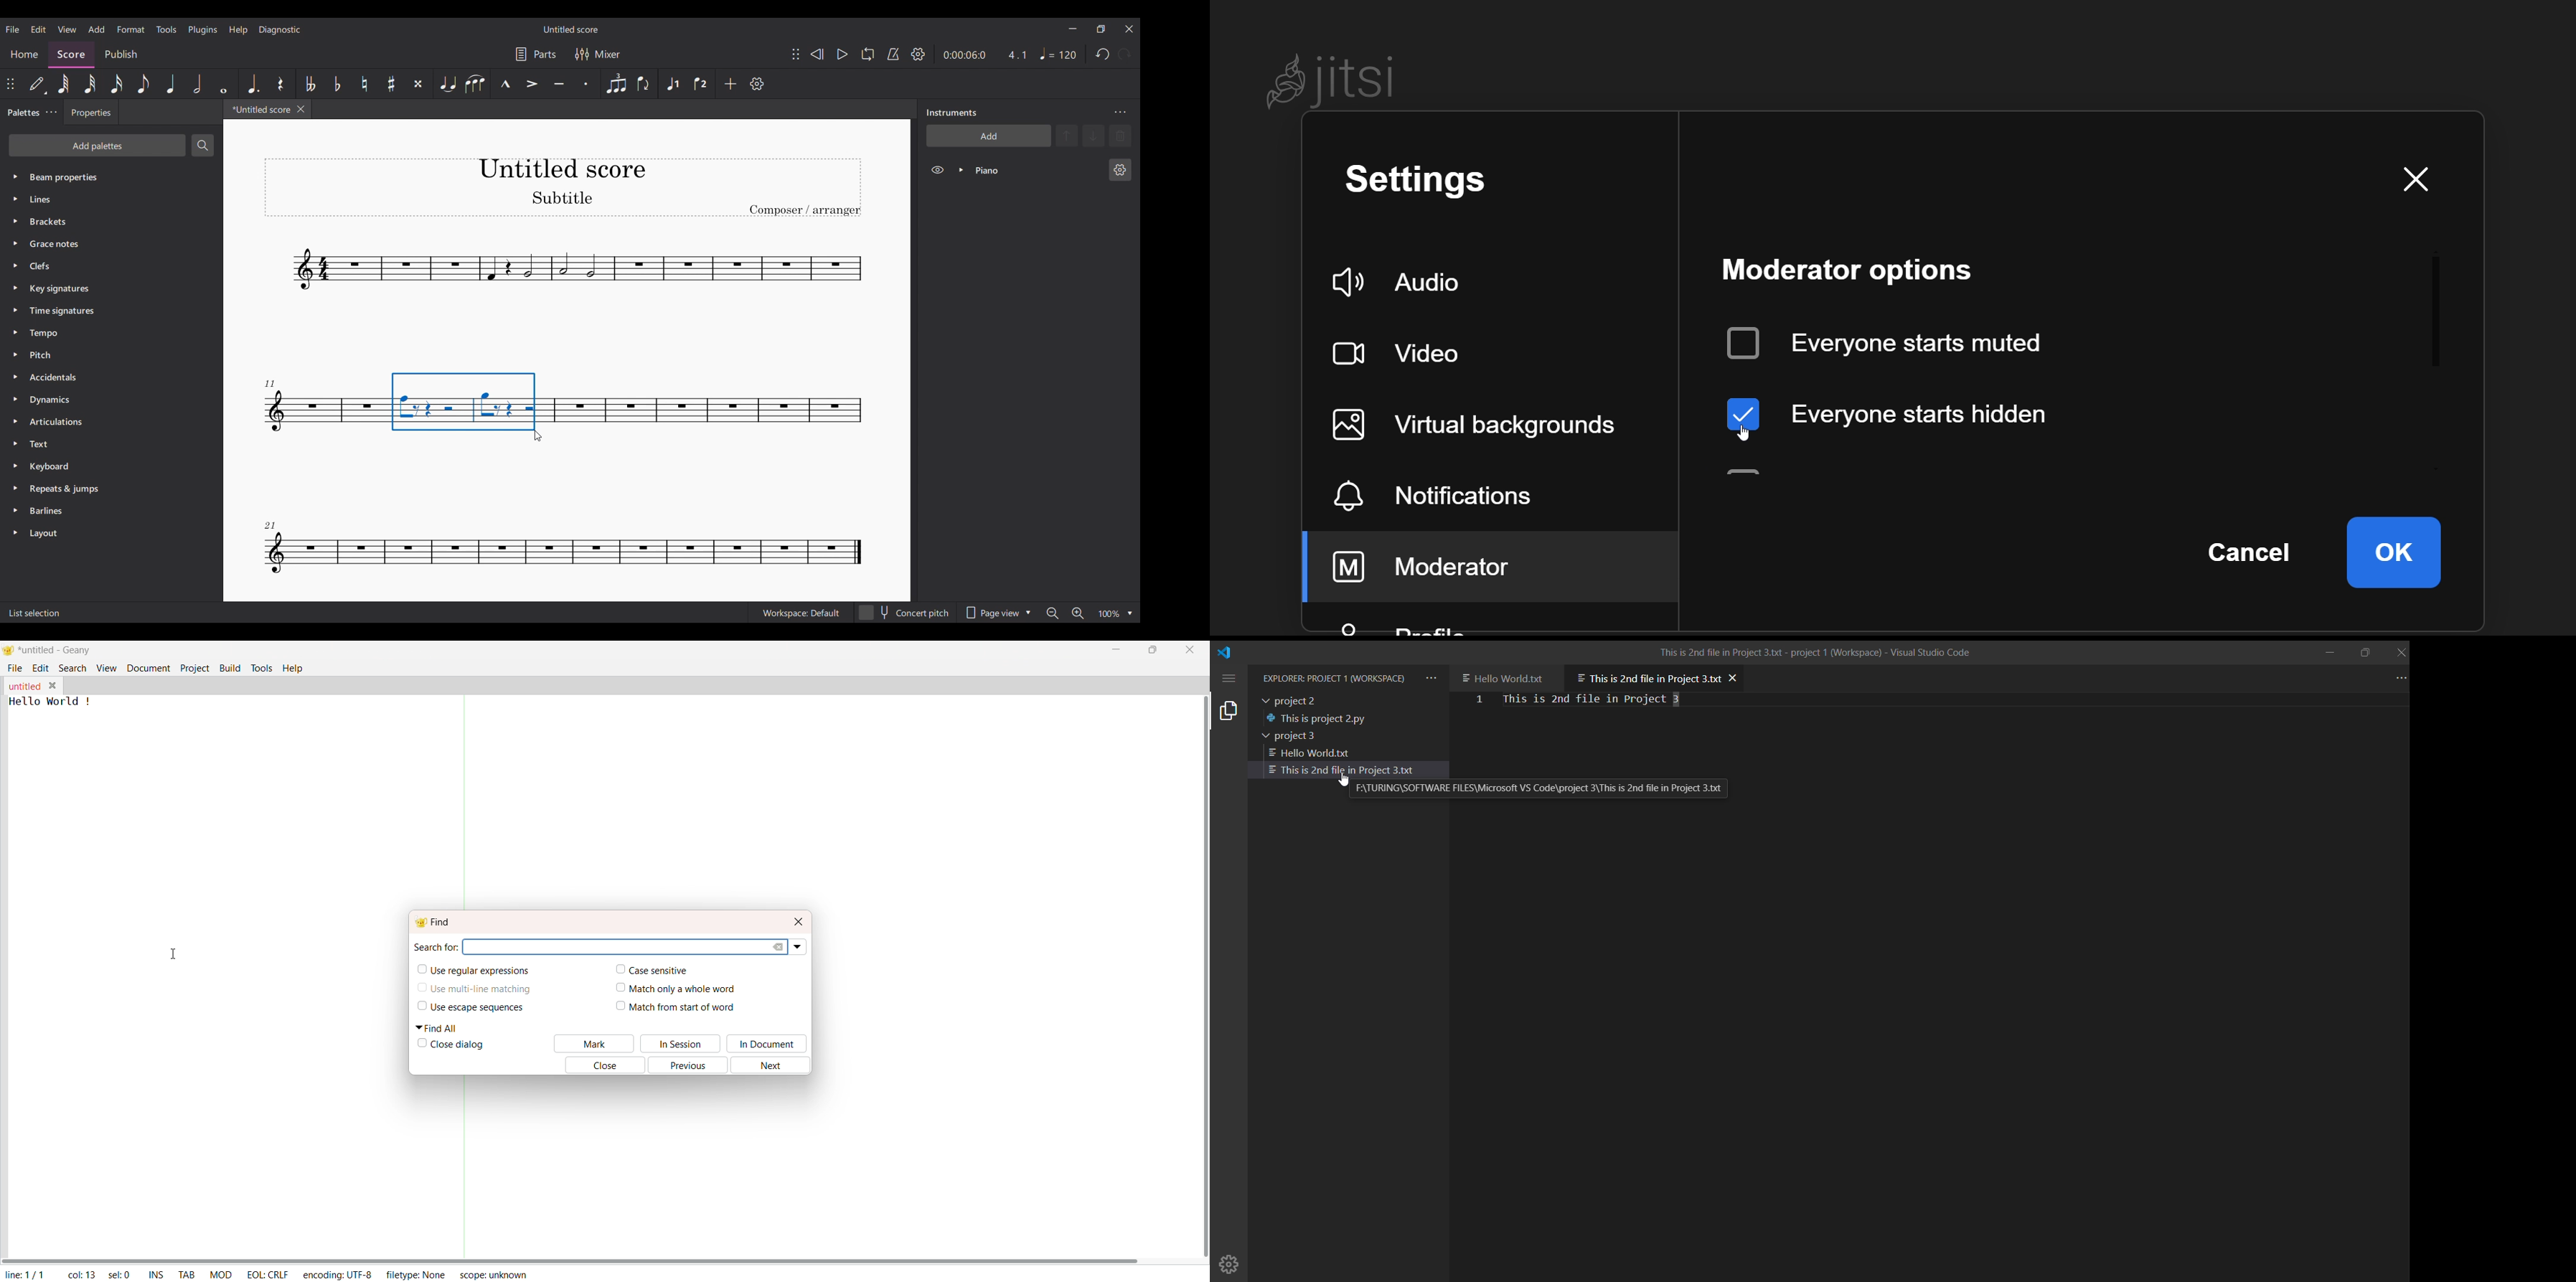 The height and width of the screenshot is (1288, 2576). I want to click on Properties panel, so click(91, 115).